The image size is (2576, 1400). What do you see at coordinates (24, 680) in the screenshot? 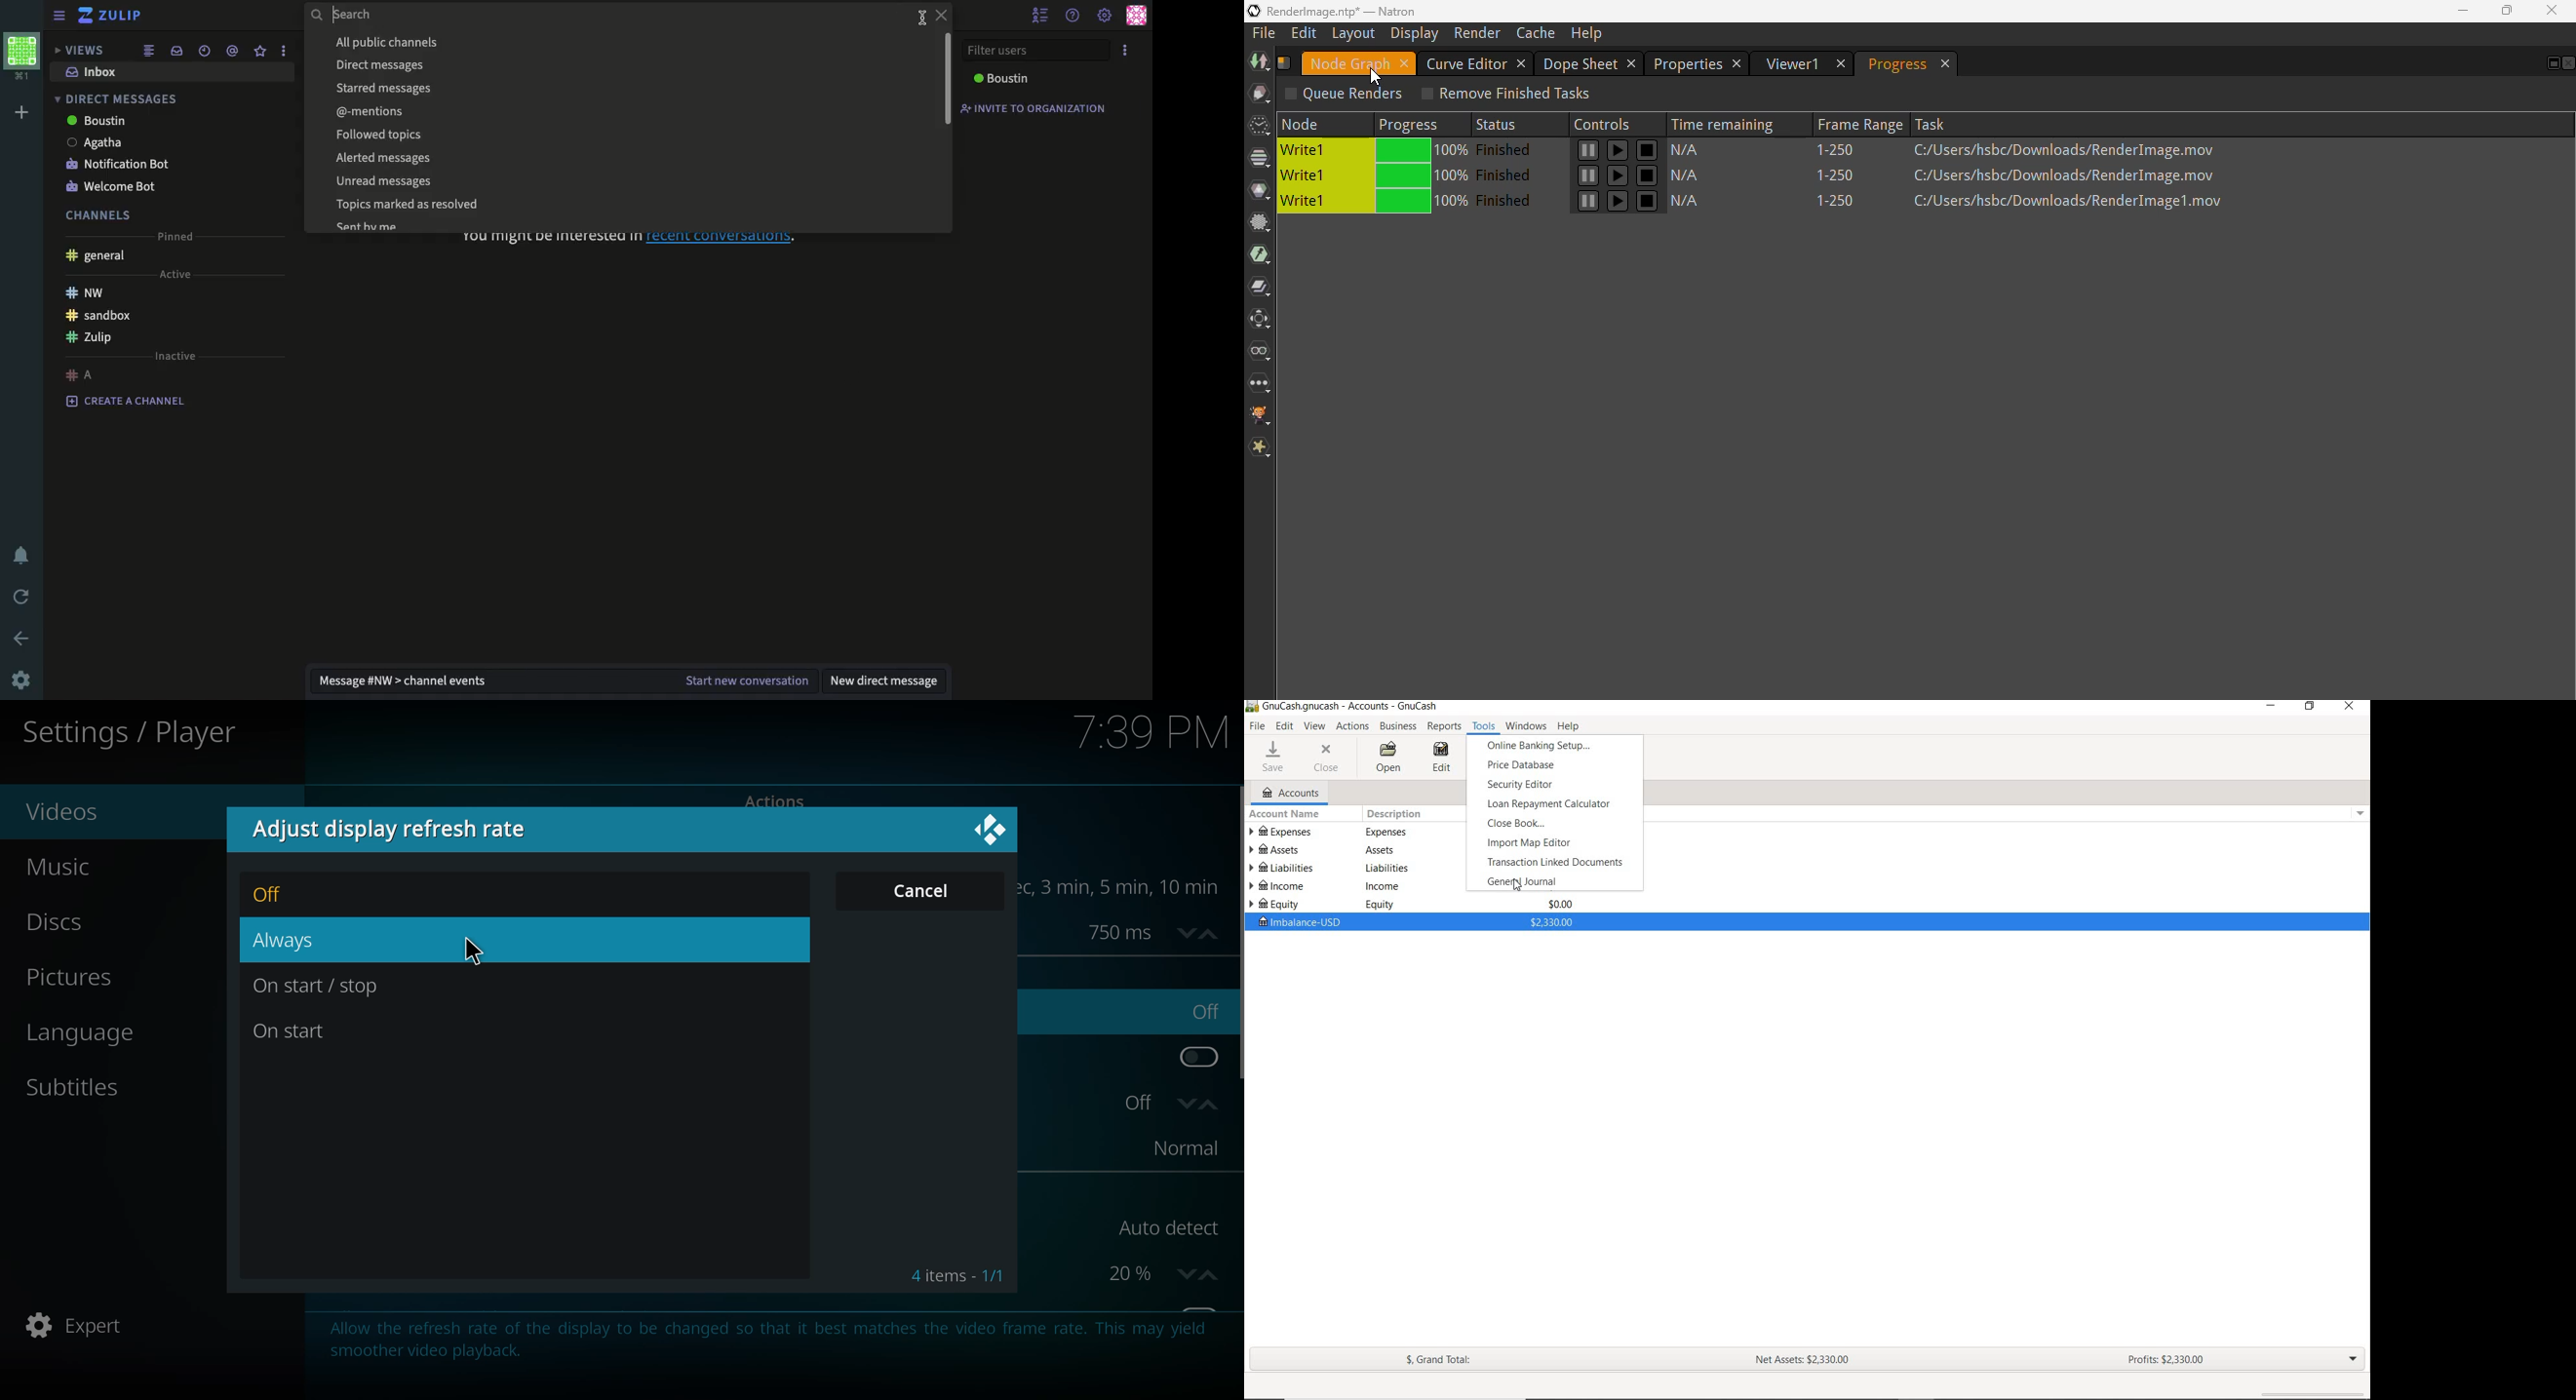
I see `settings` at bounding box center [24, 680].